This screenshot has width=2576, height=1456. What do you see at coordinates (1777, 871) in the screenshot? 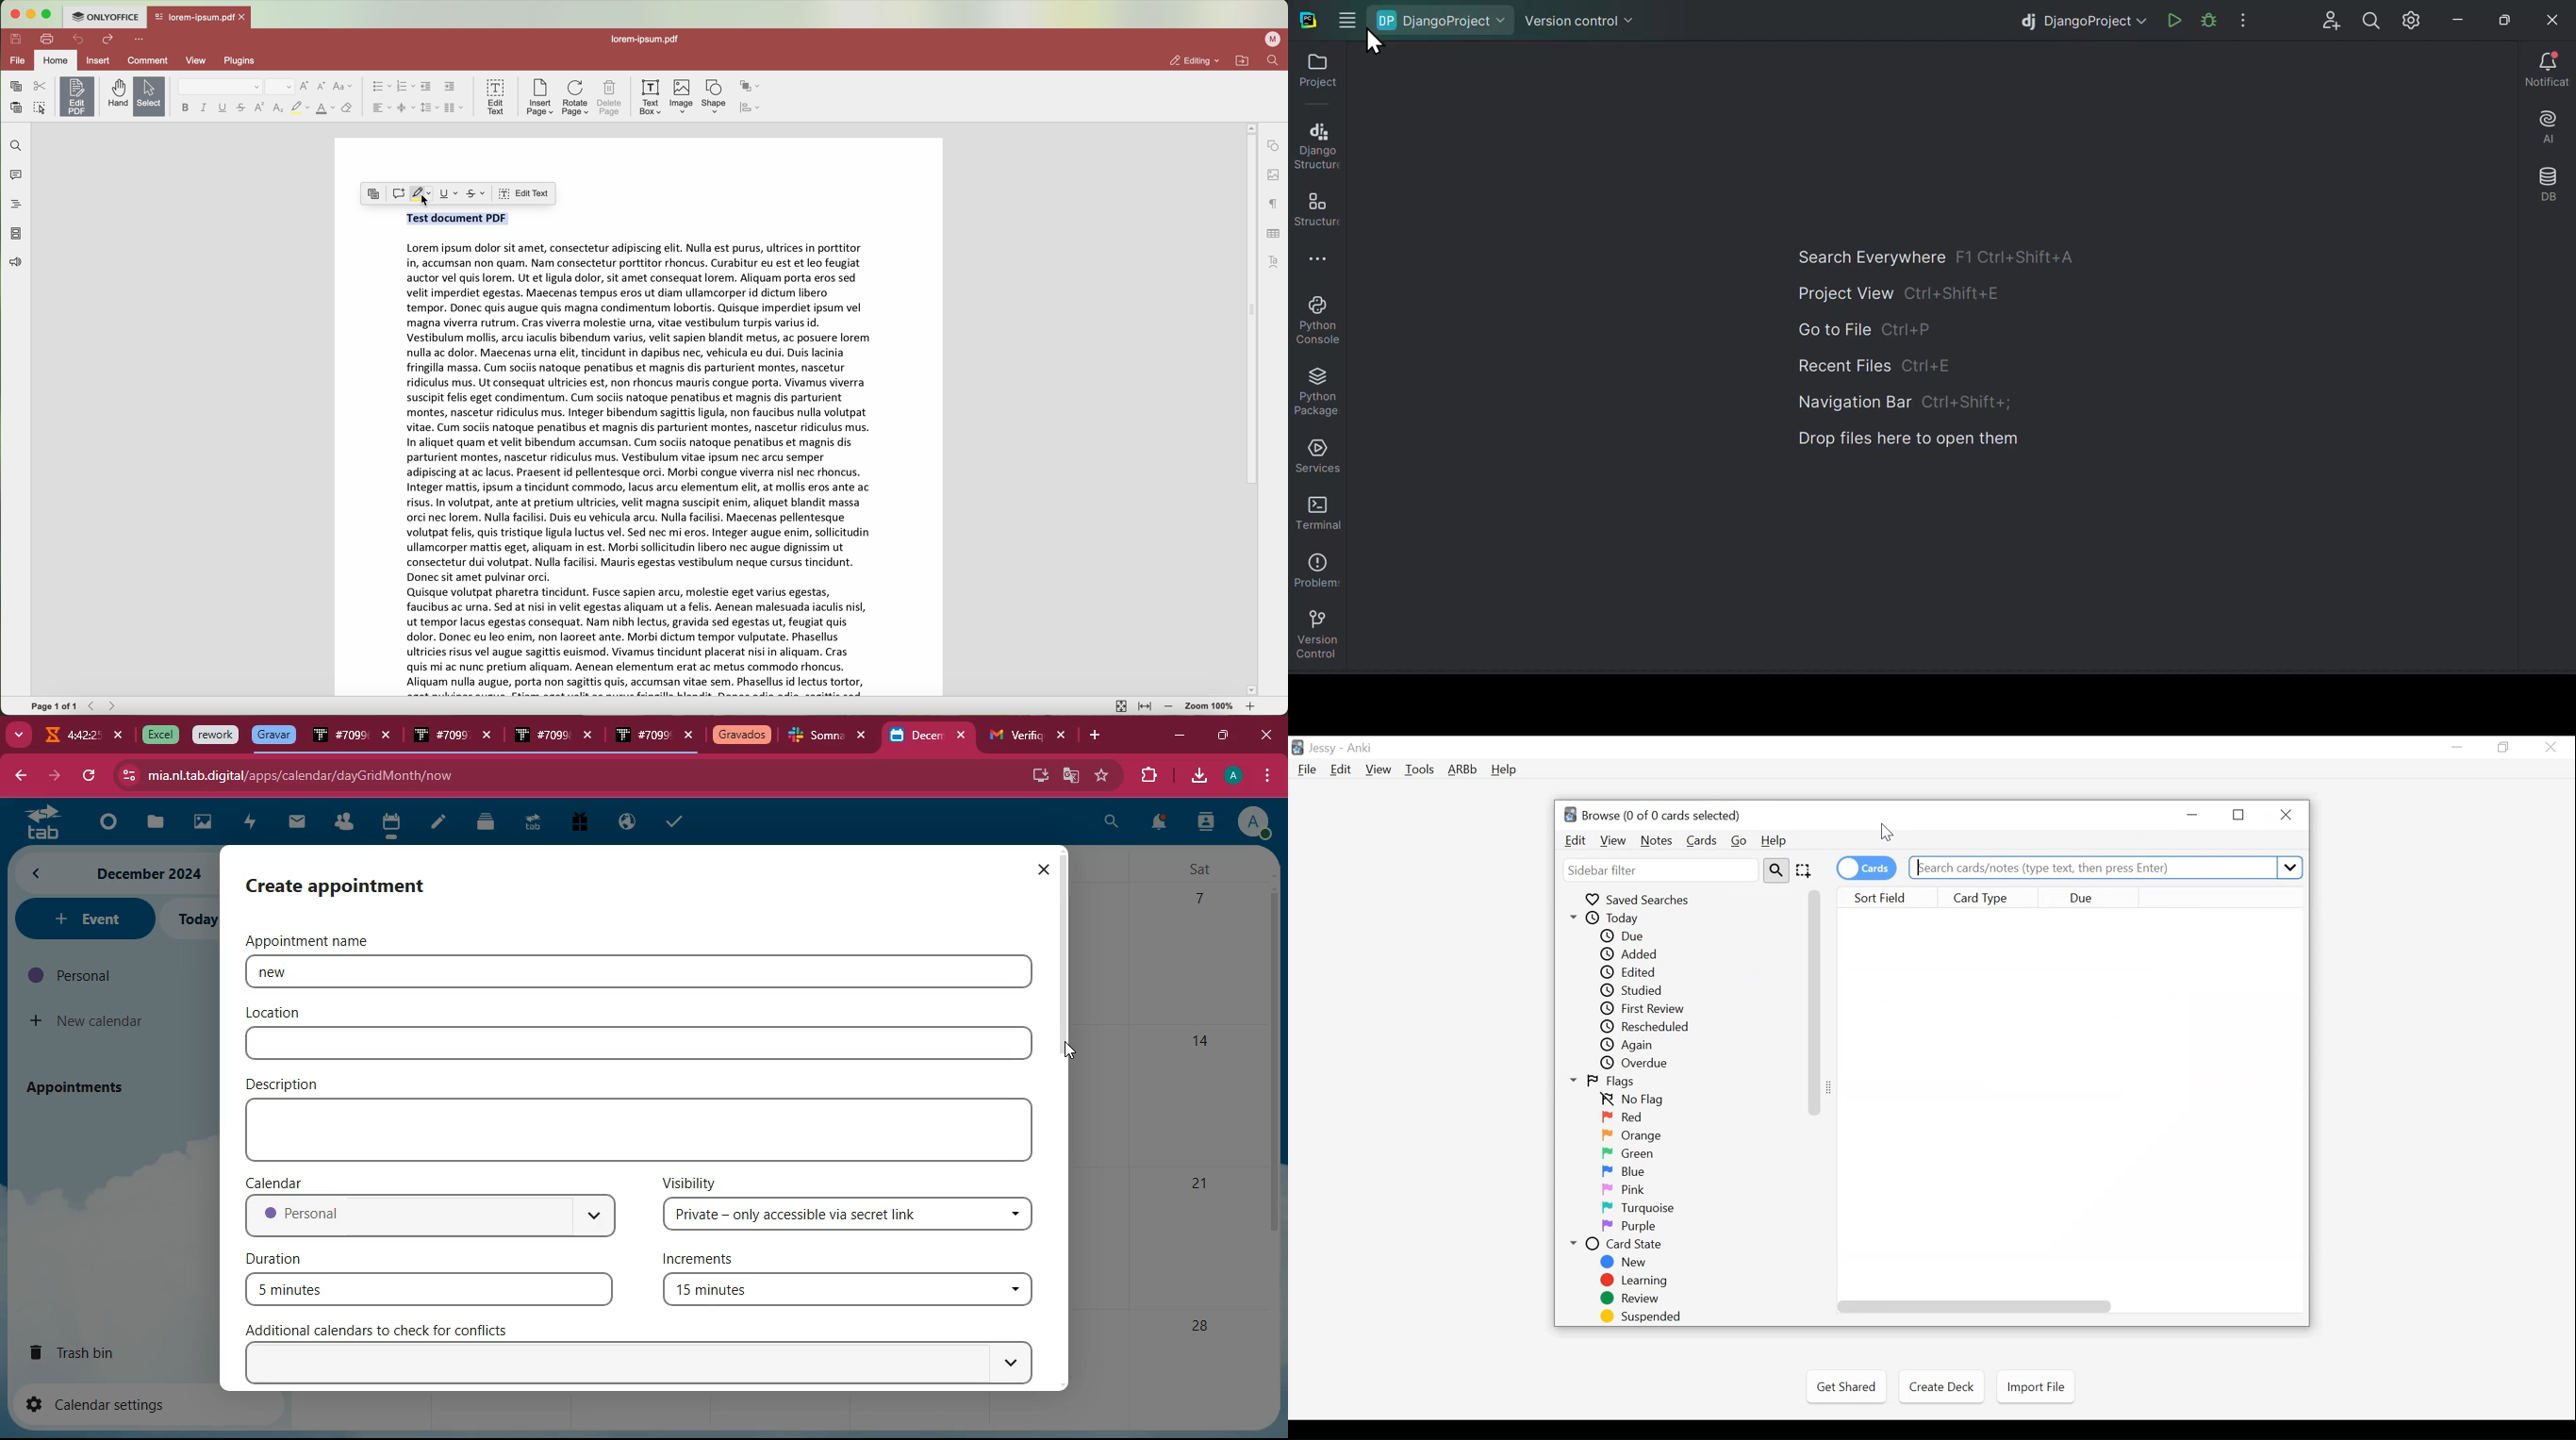
I see `Search Tool` at bounding box center [1777, 871].